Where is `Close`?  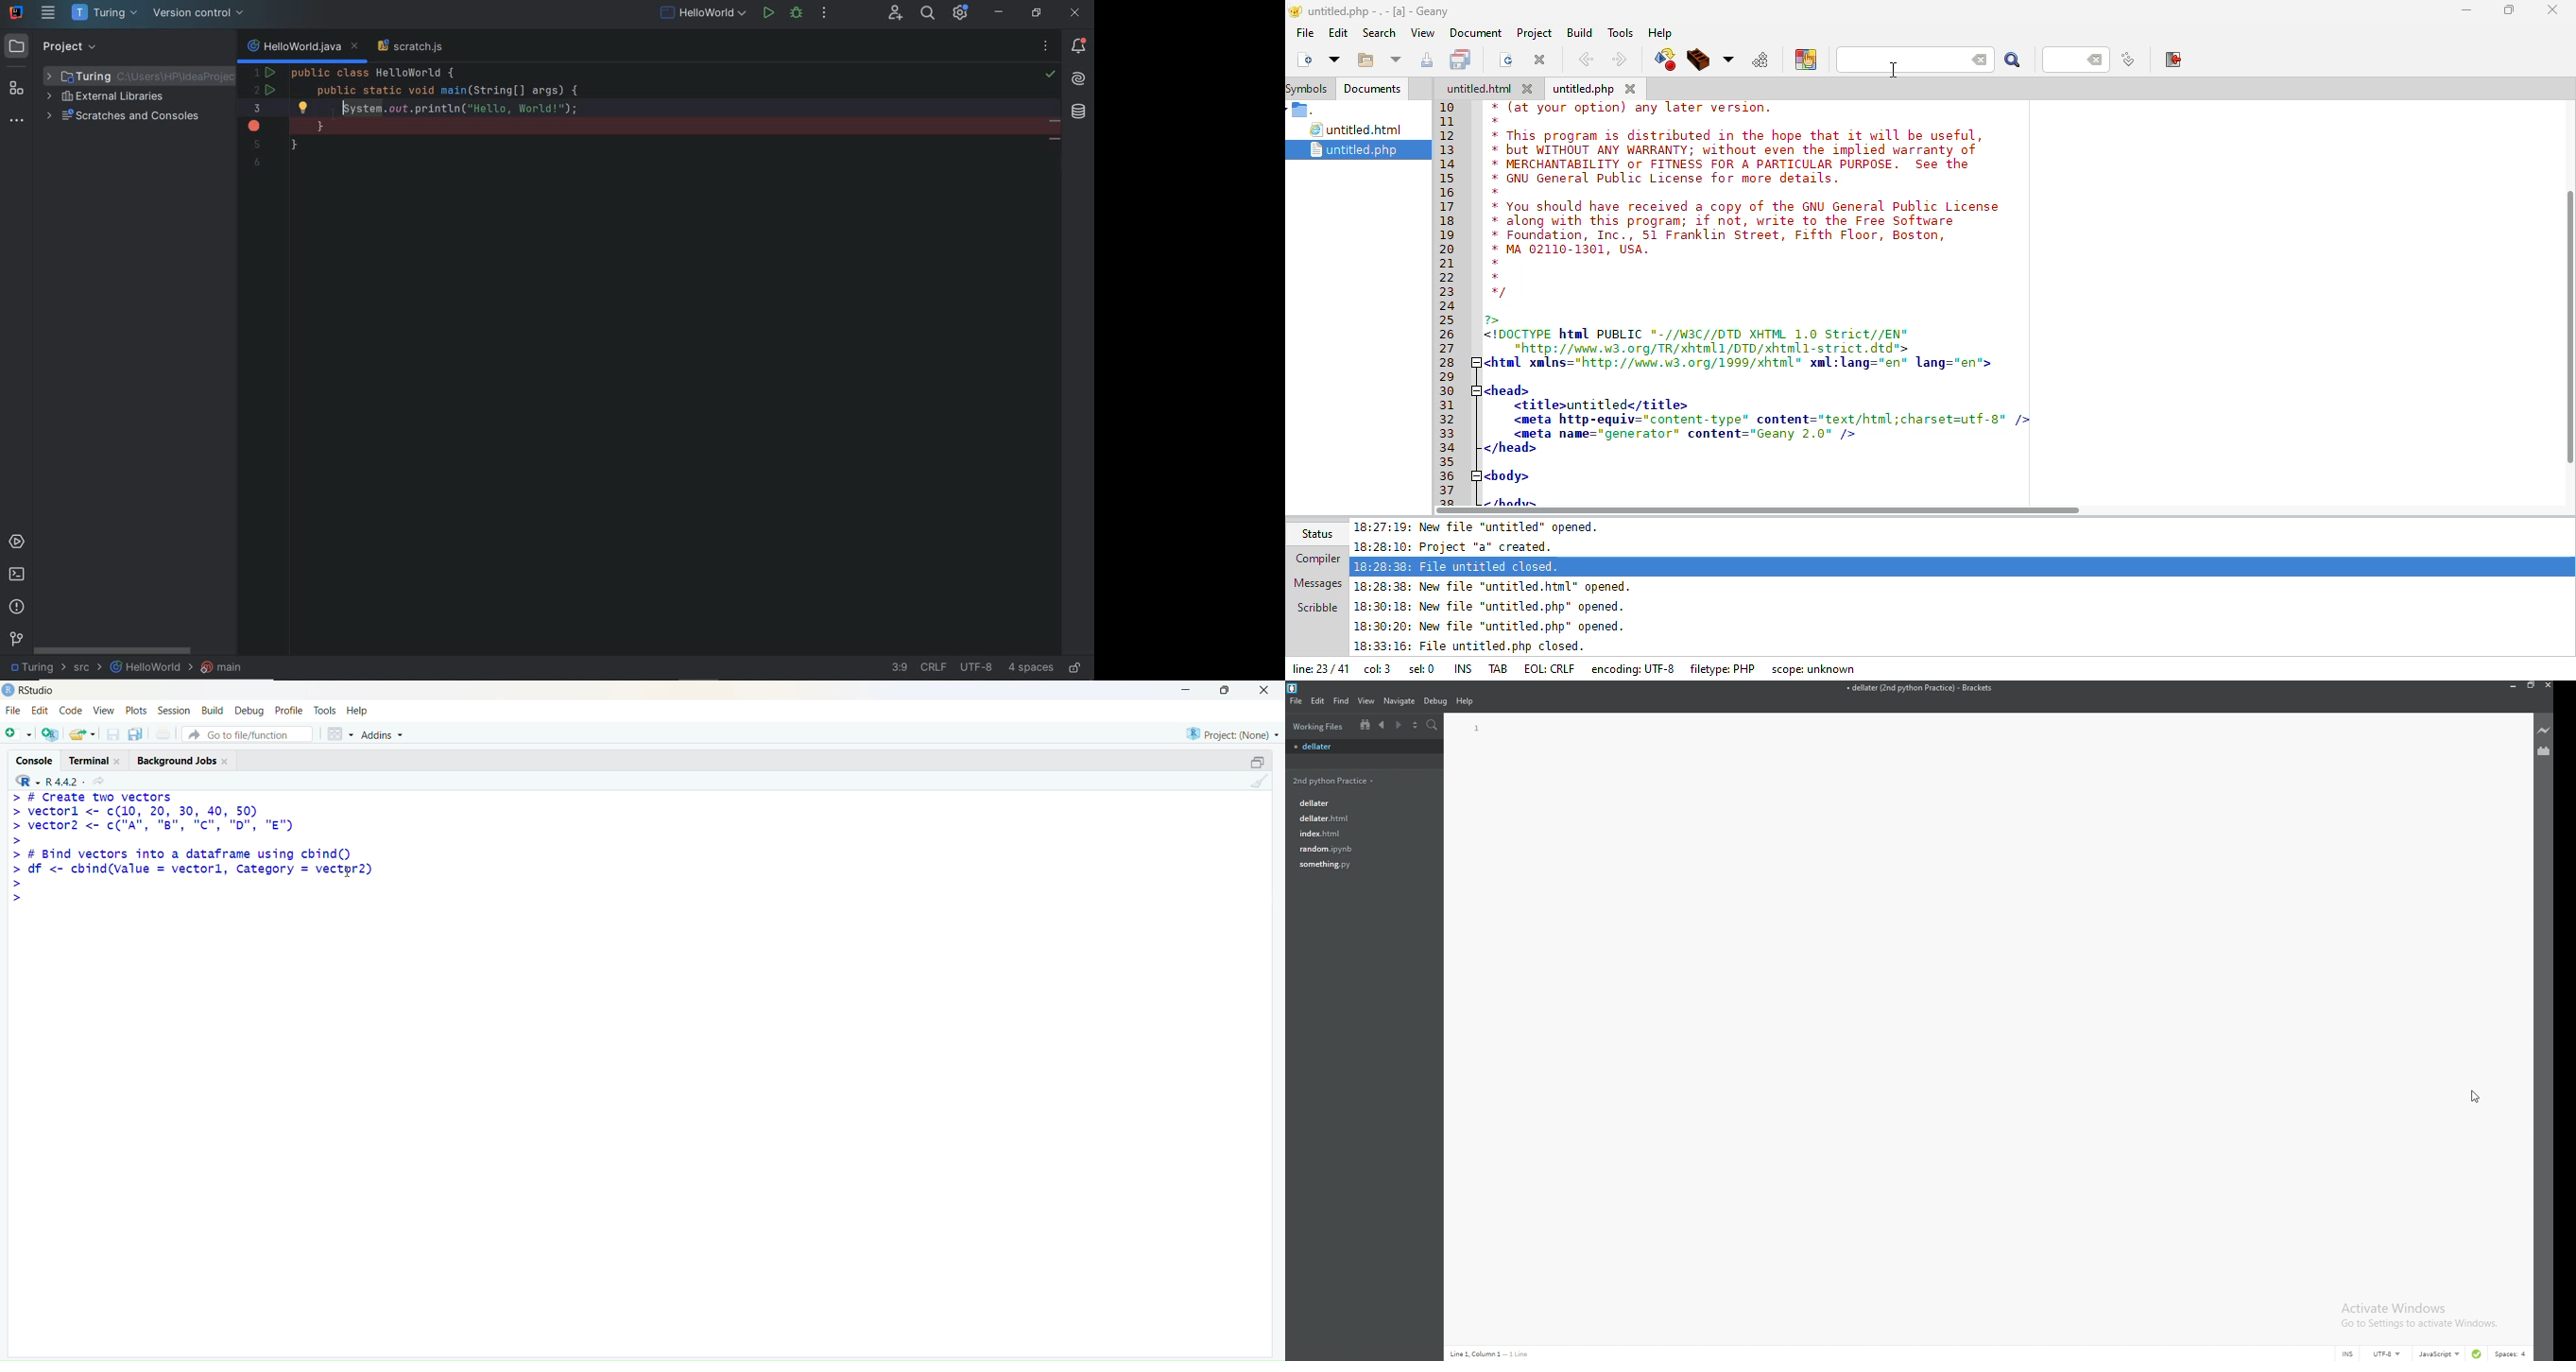 Close is located at coordinates (1266, 691).